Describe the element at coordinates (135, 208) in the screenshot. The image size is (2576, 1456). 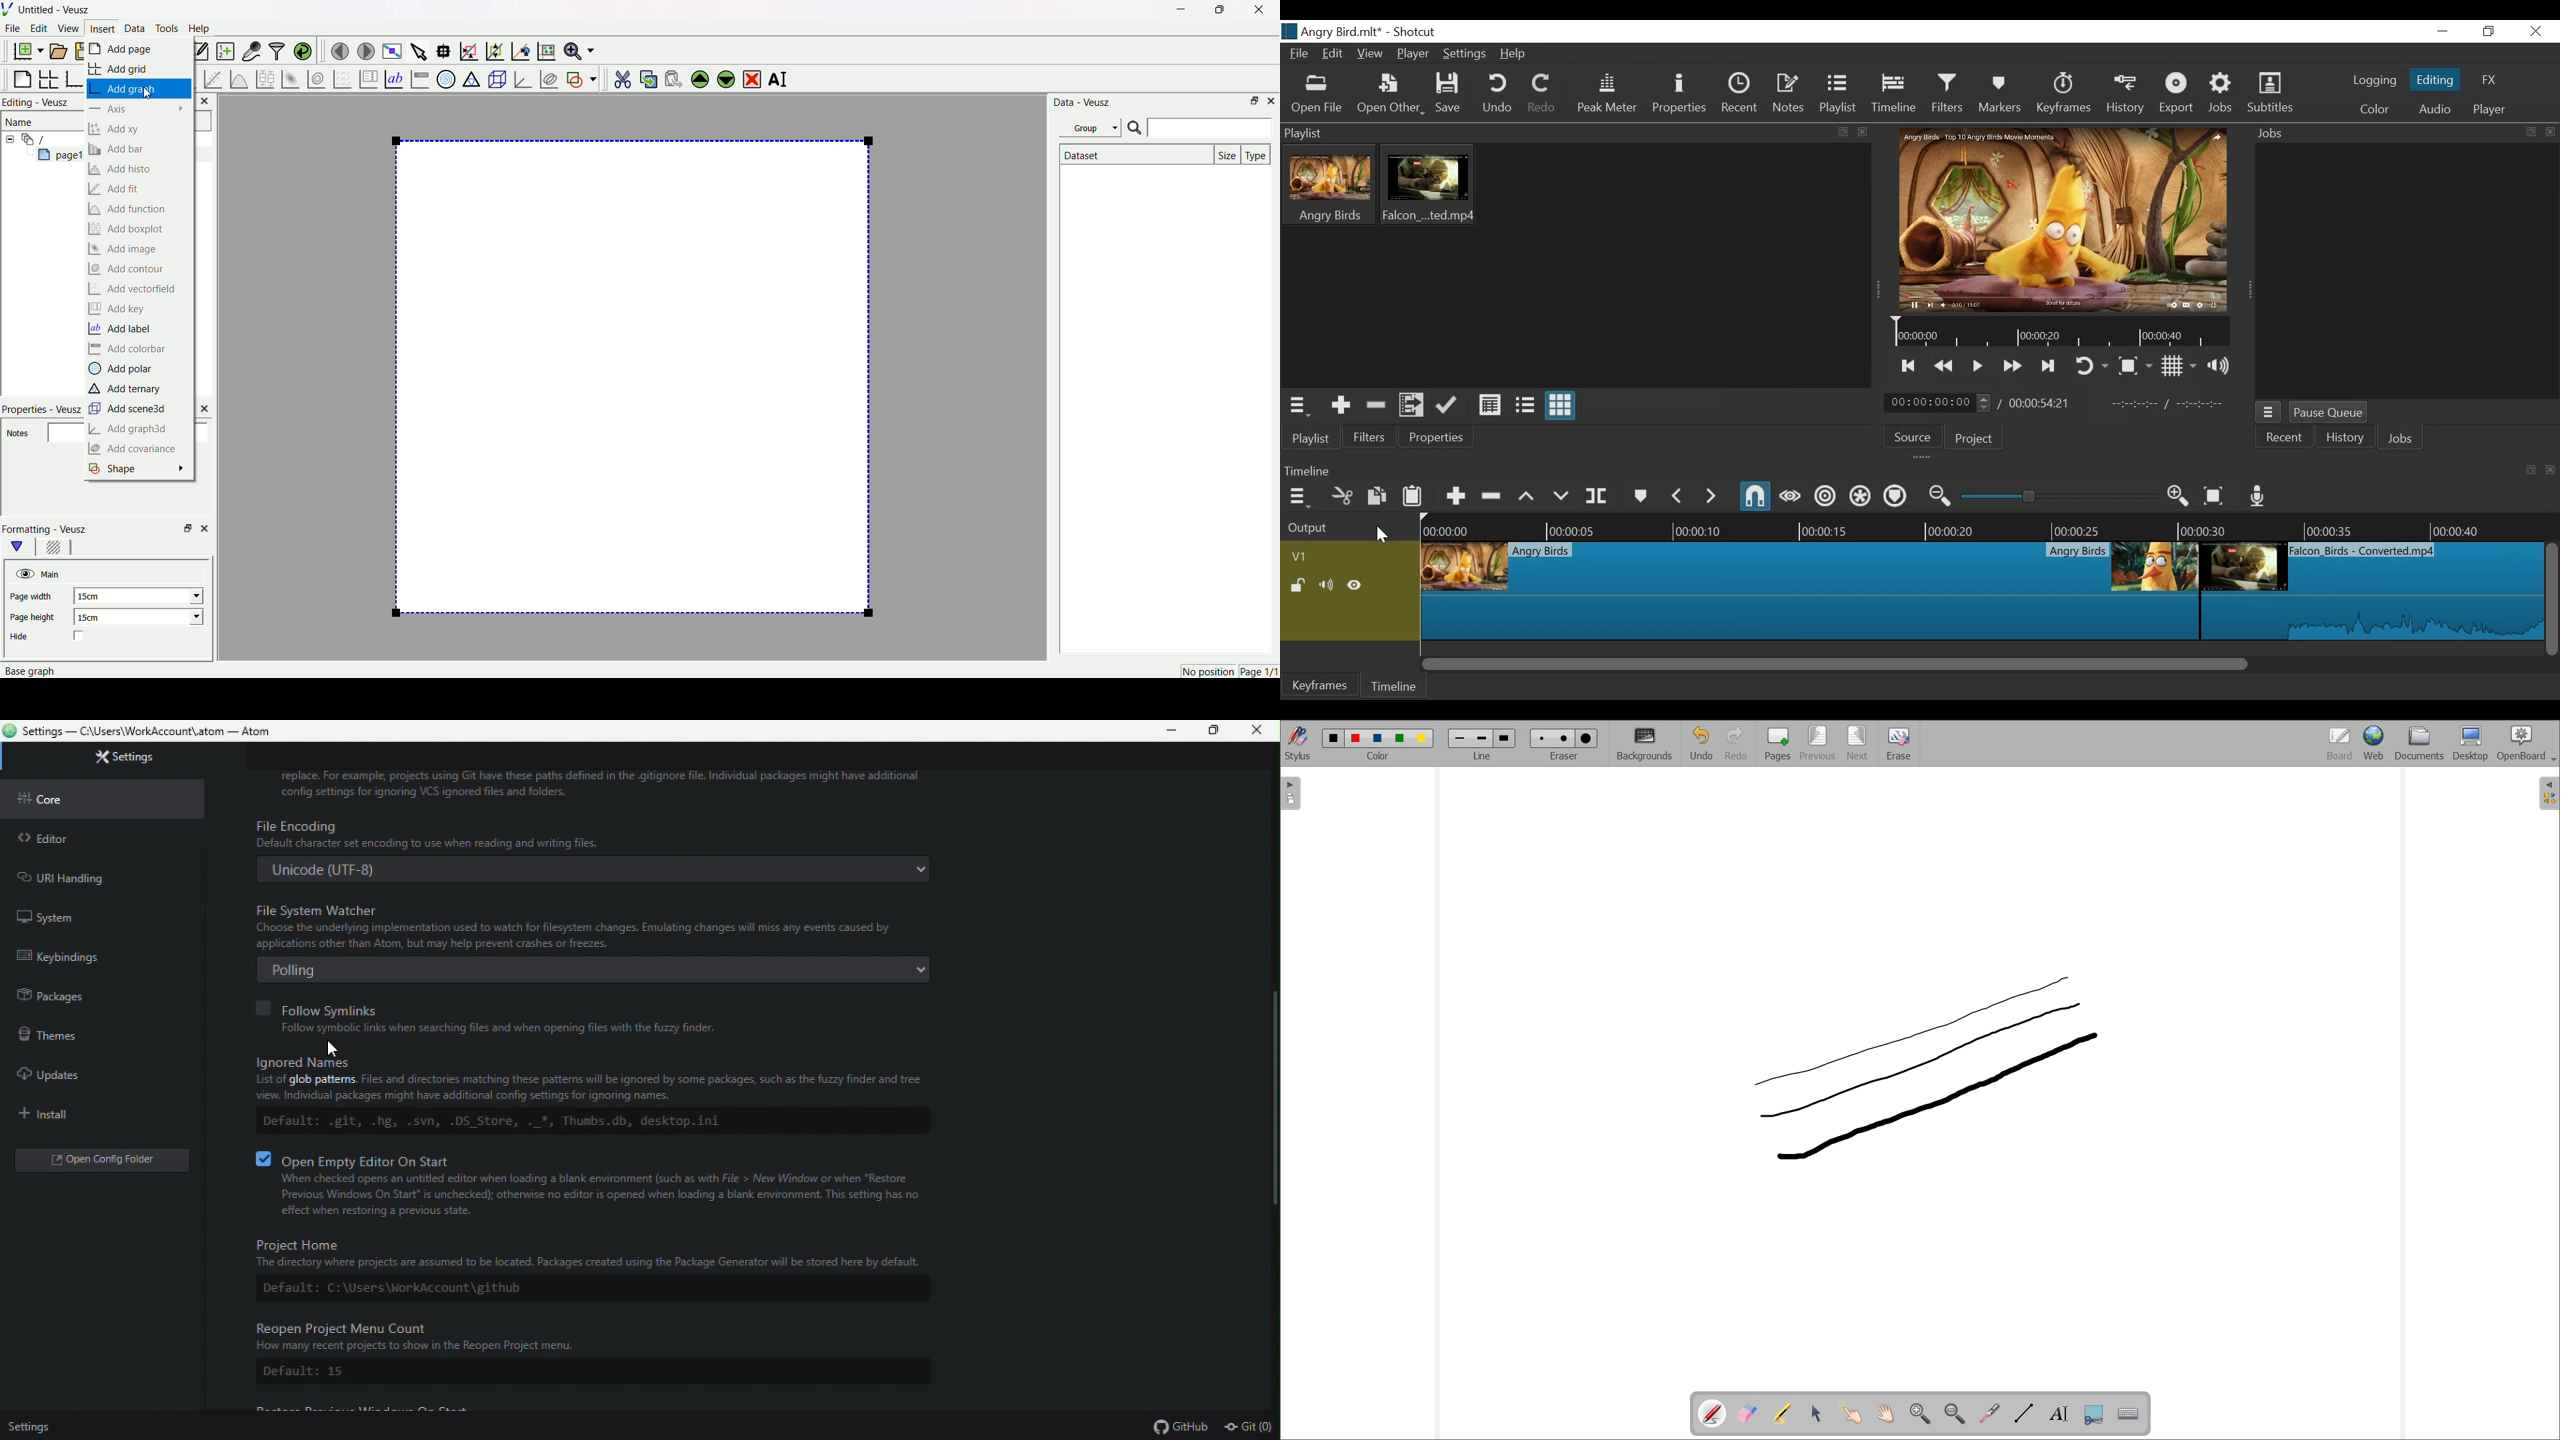
I see `Add function` at that location.